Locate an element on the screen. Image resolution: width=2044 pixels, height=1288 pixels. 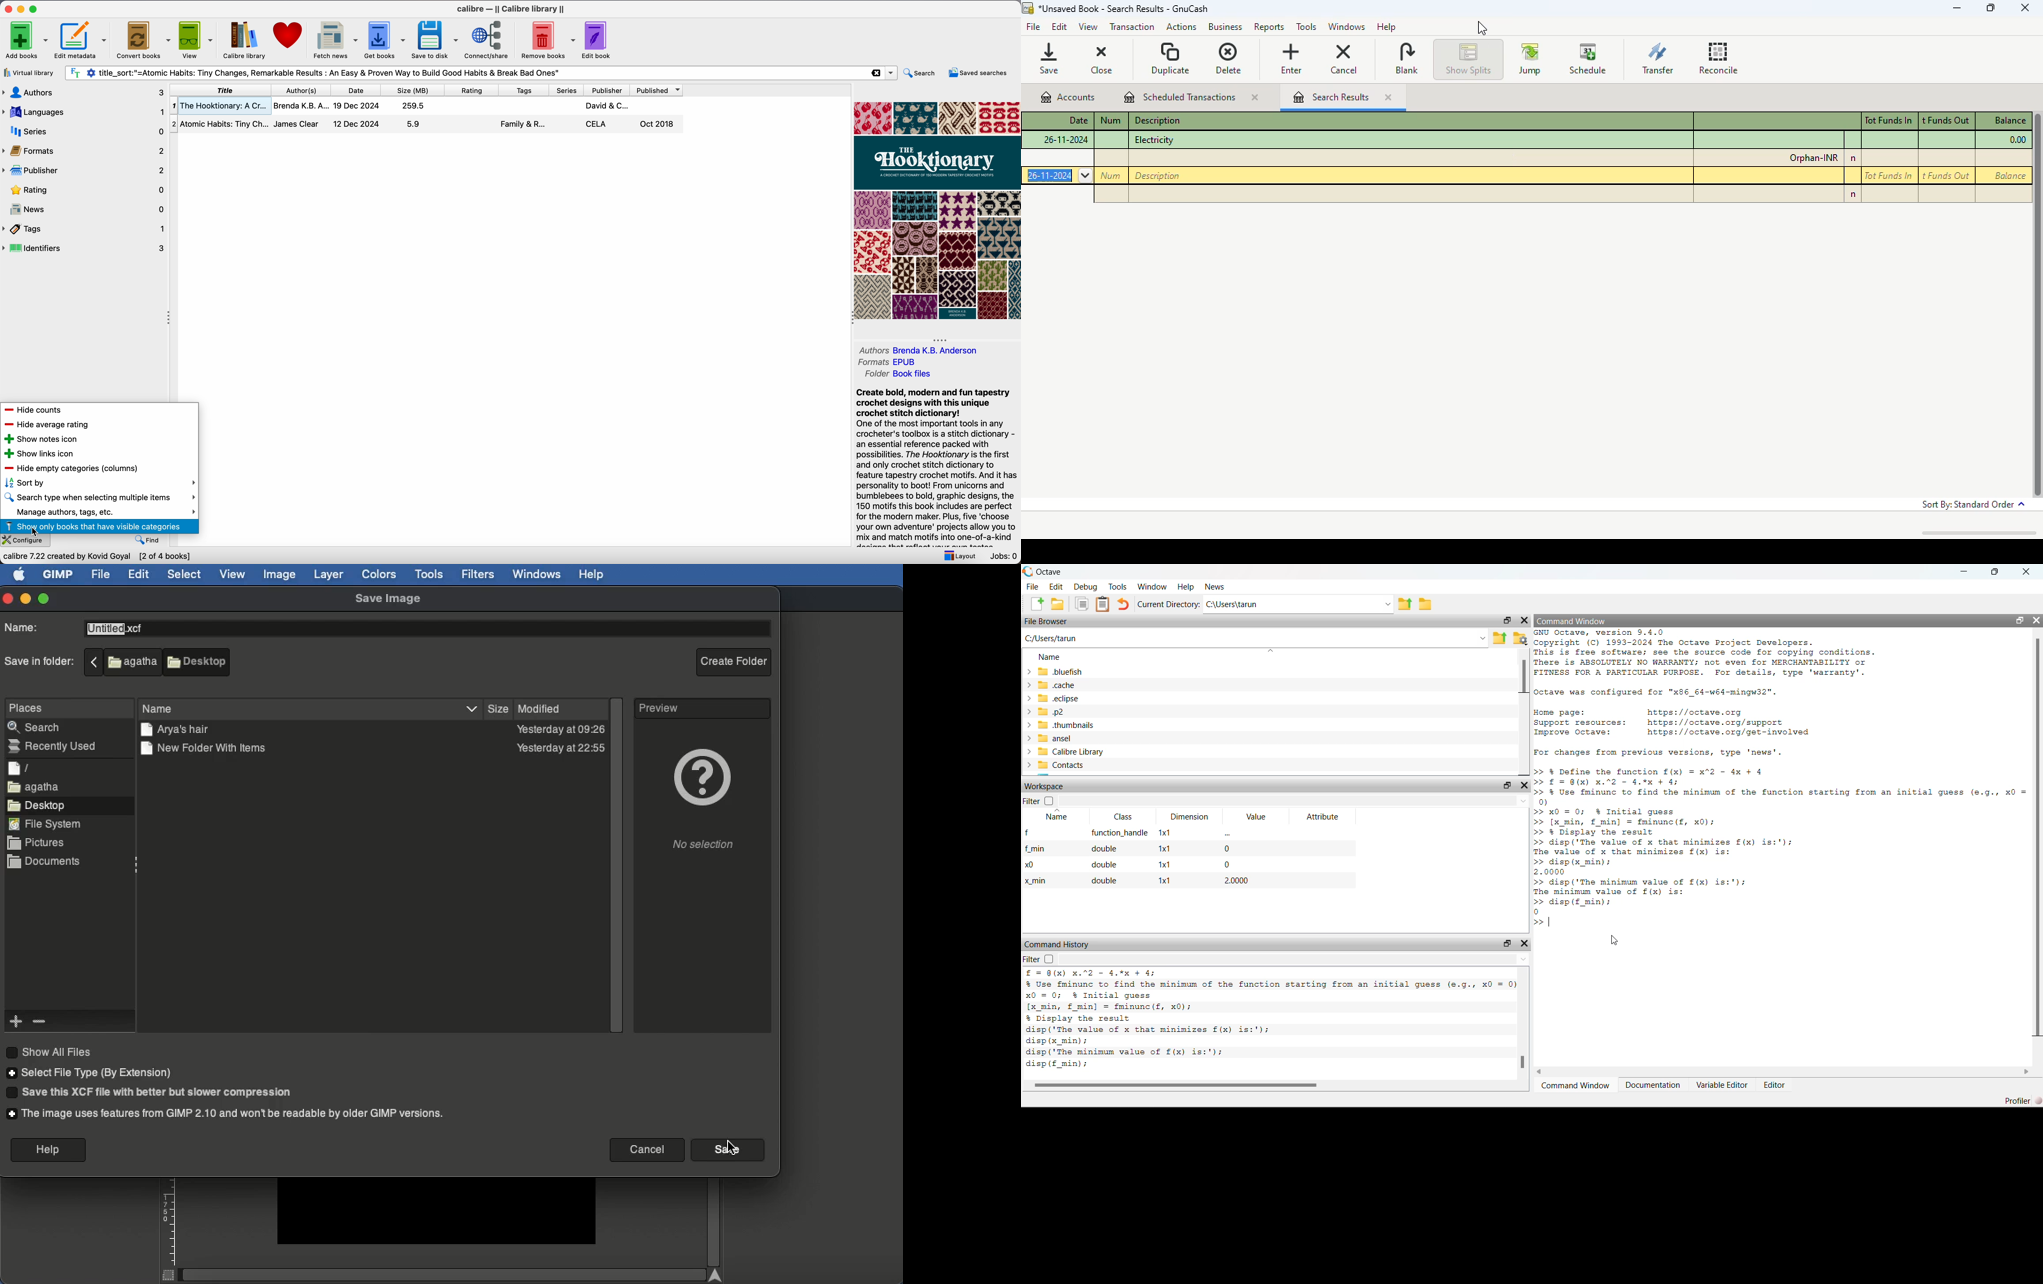
file is located at coordinates (19, 768).